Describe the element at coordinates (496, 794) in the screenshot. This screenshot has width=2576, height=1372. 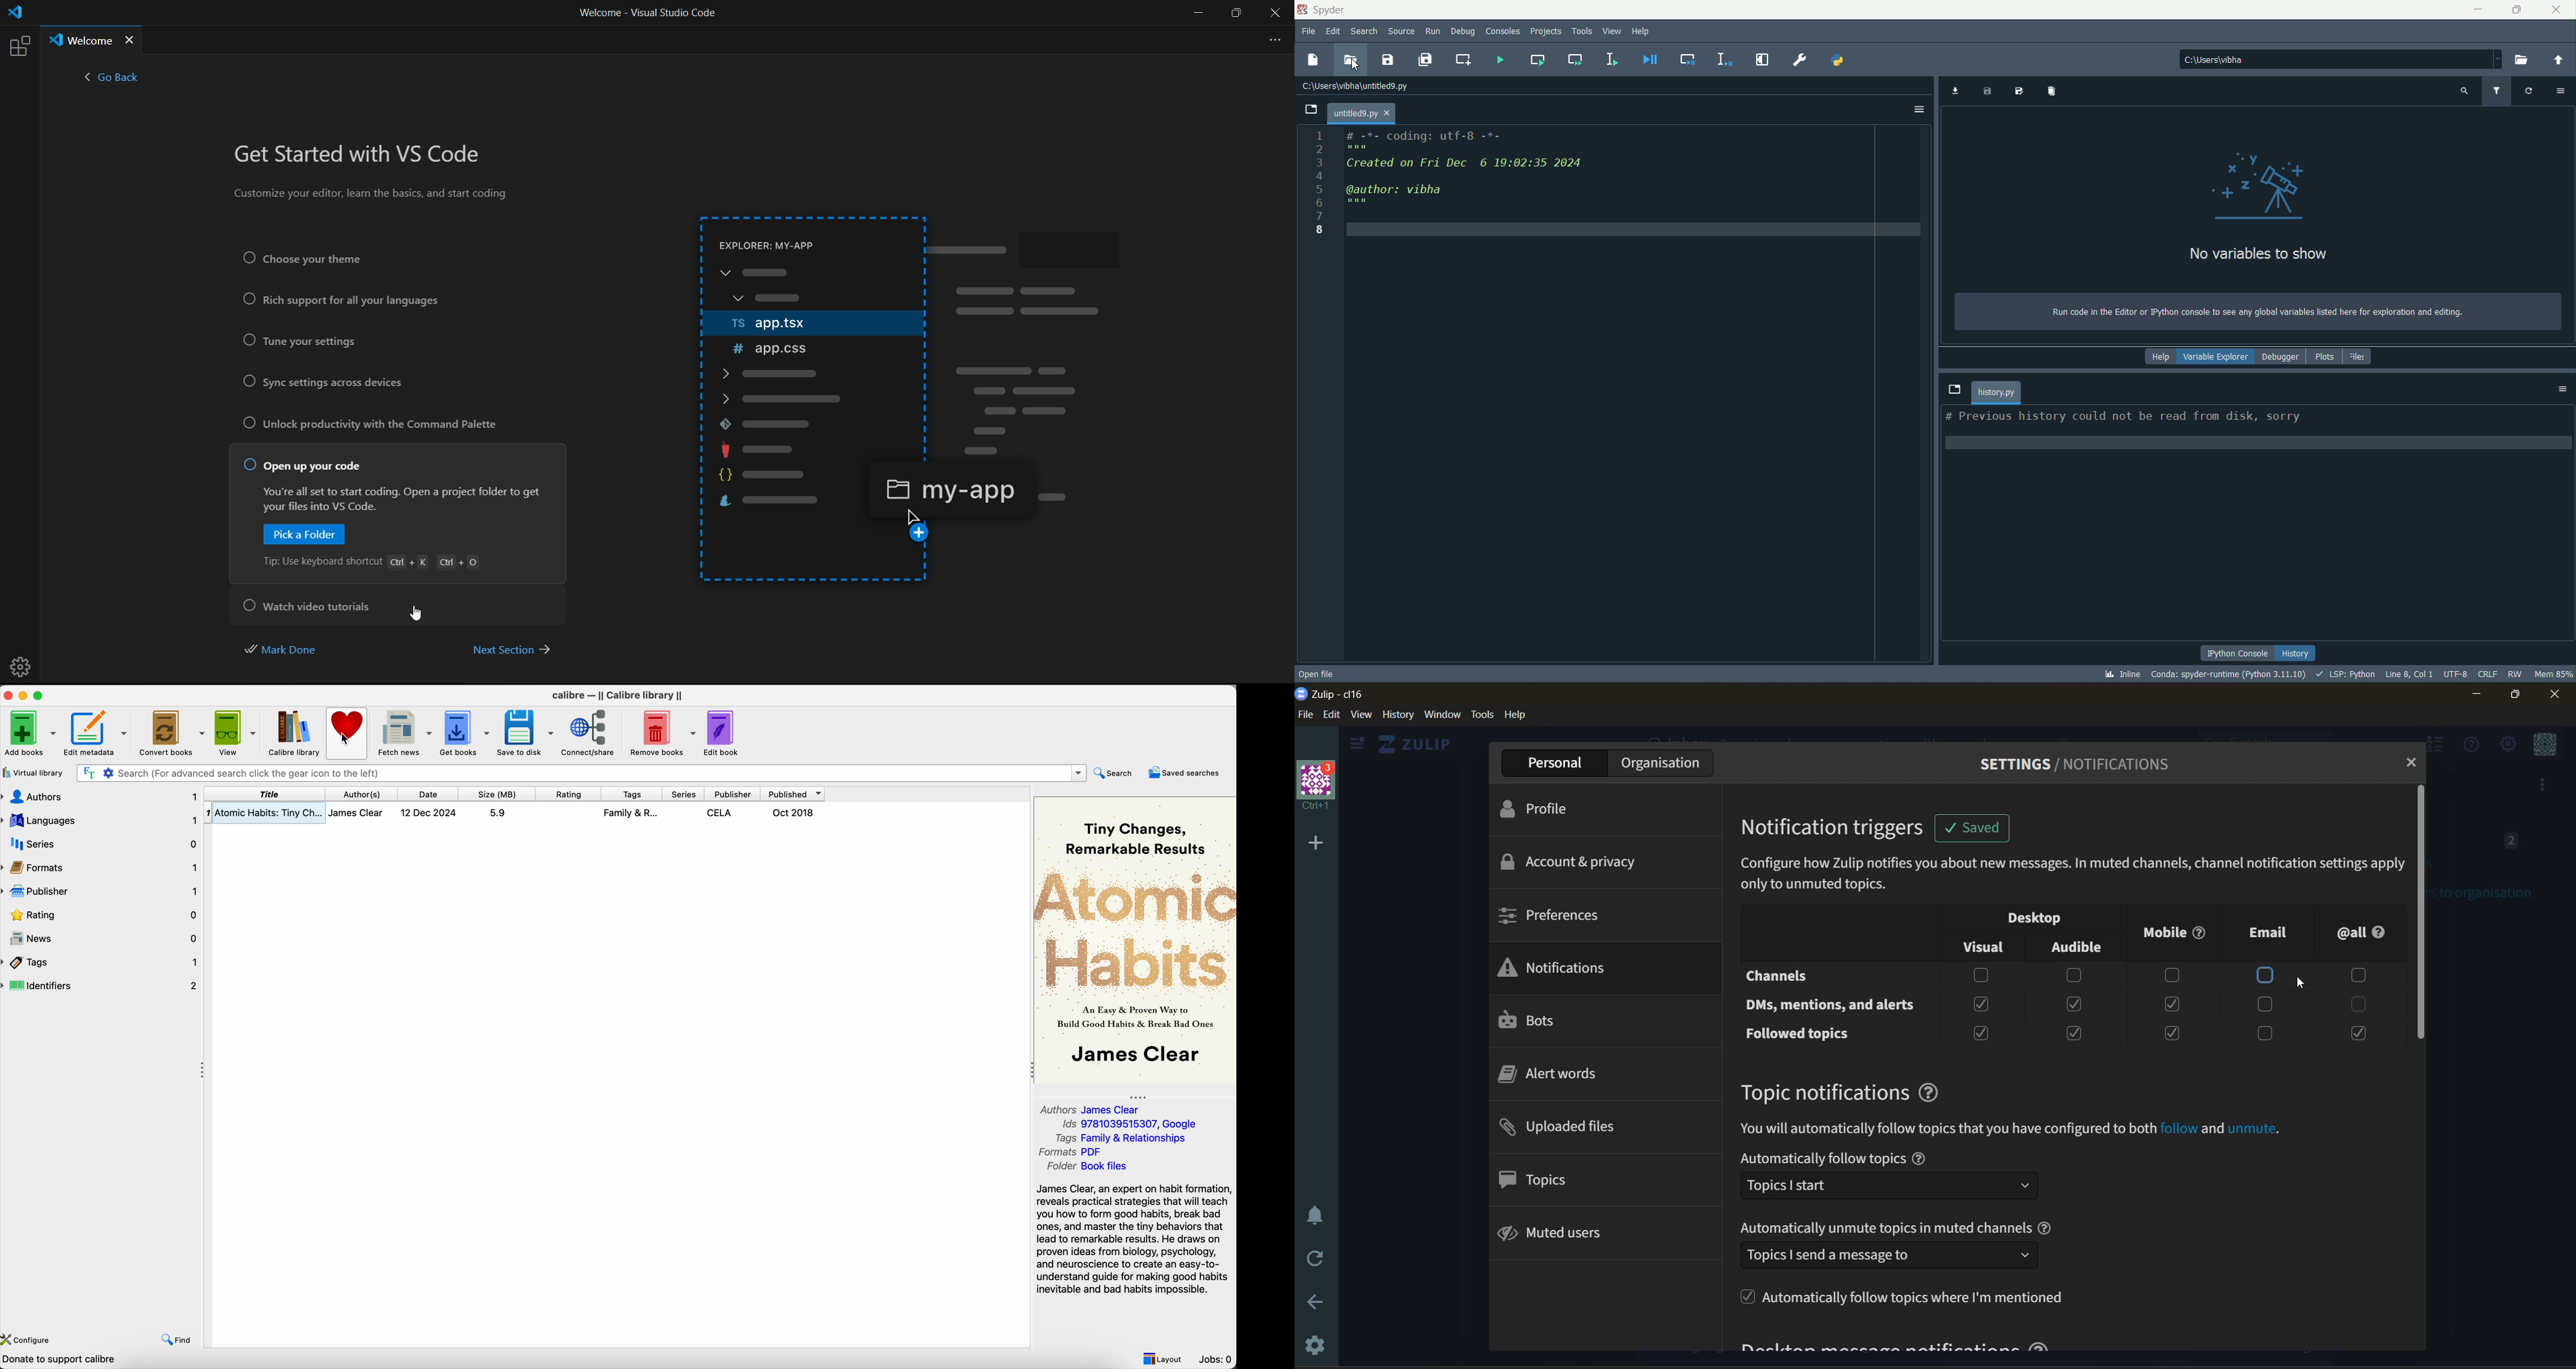
I see `size` at that location.